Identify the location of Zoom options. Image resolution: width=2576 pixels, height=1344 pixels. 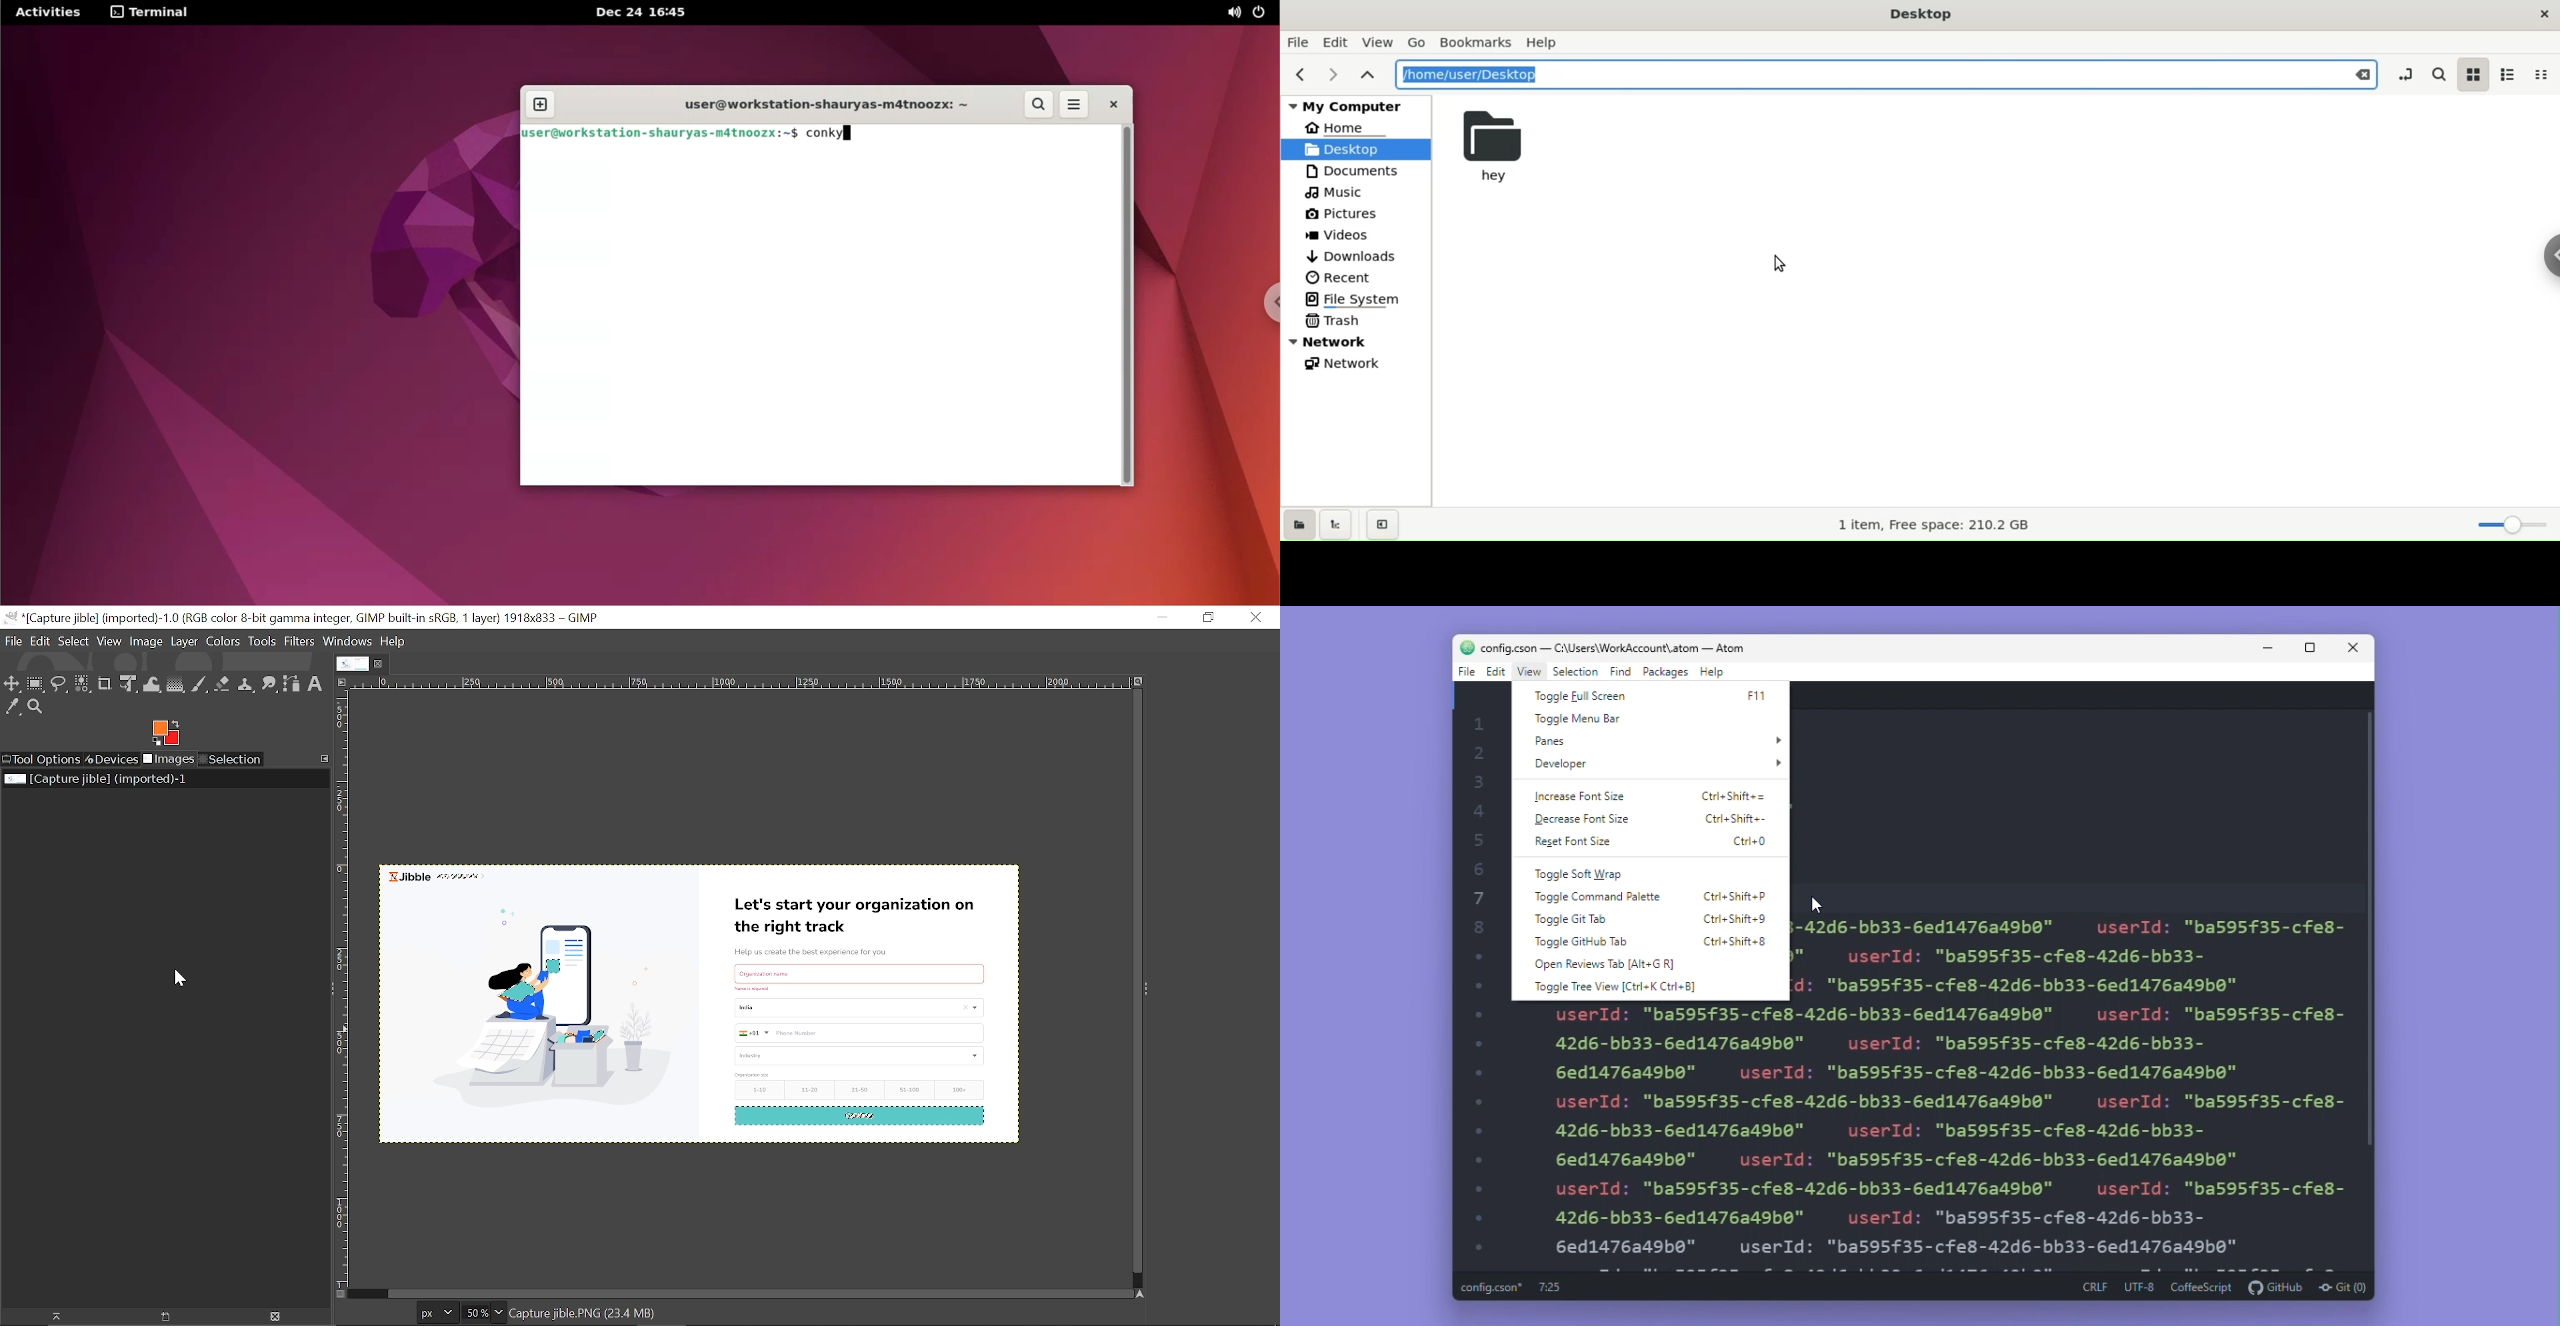
(498, 1312).